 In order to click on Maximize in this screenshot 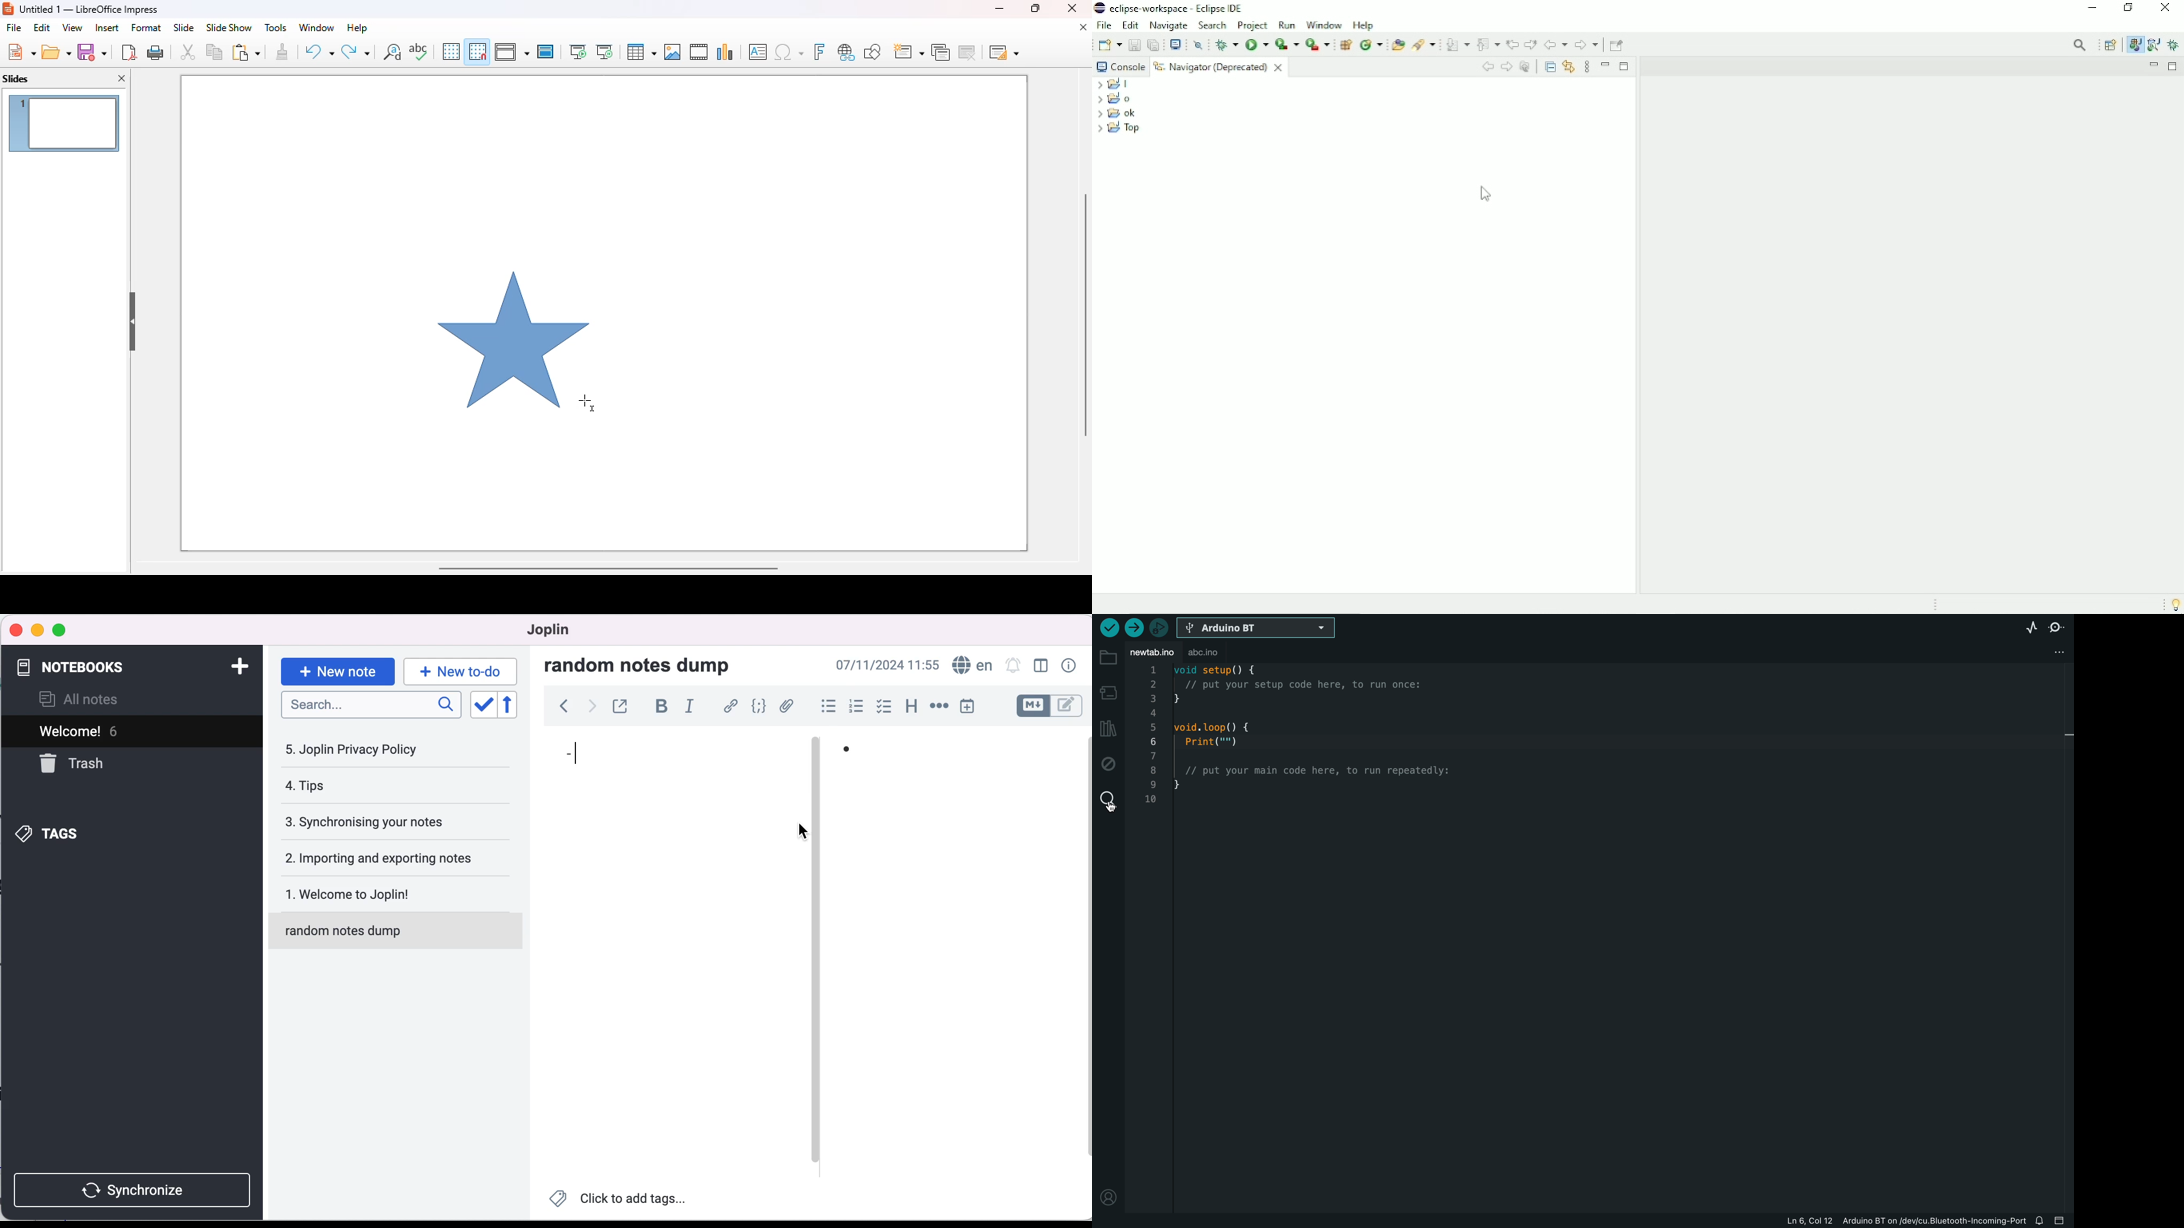, I will do `click(2174, 66)`.